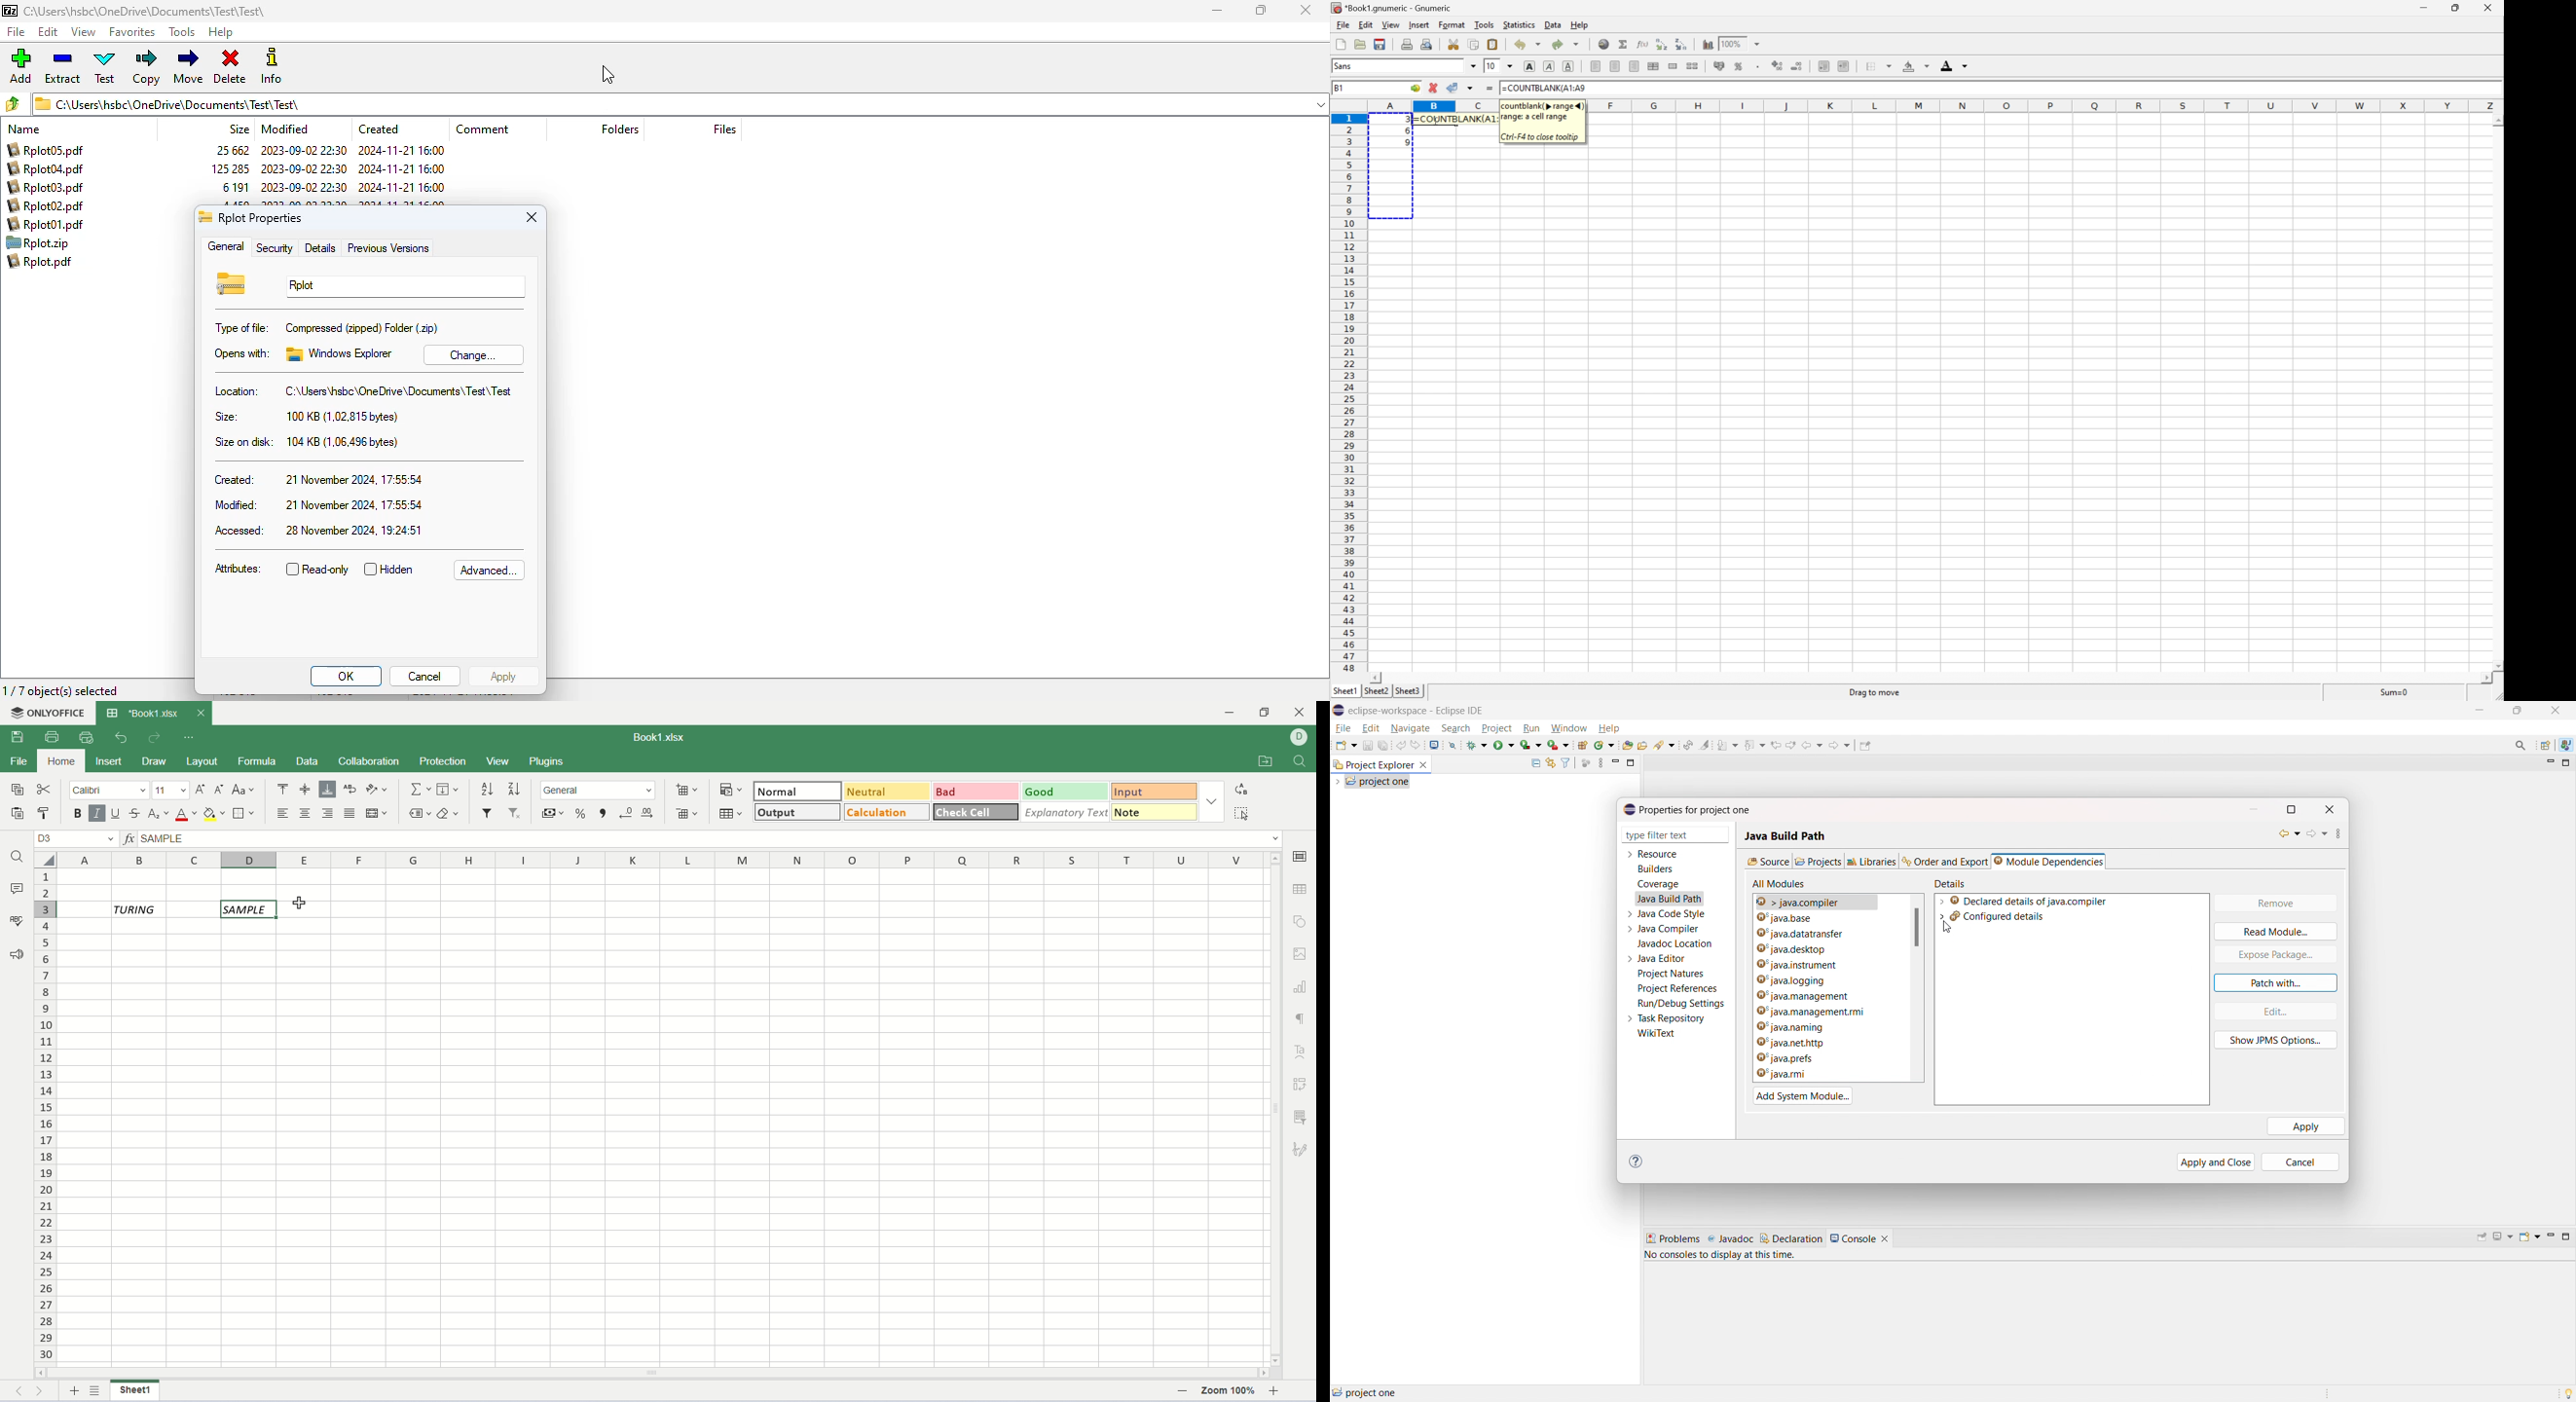  I want to click on file, so click(19, 761).